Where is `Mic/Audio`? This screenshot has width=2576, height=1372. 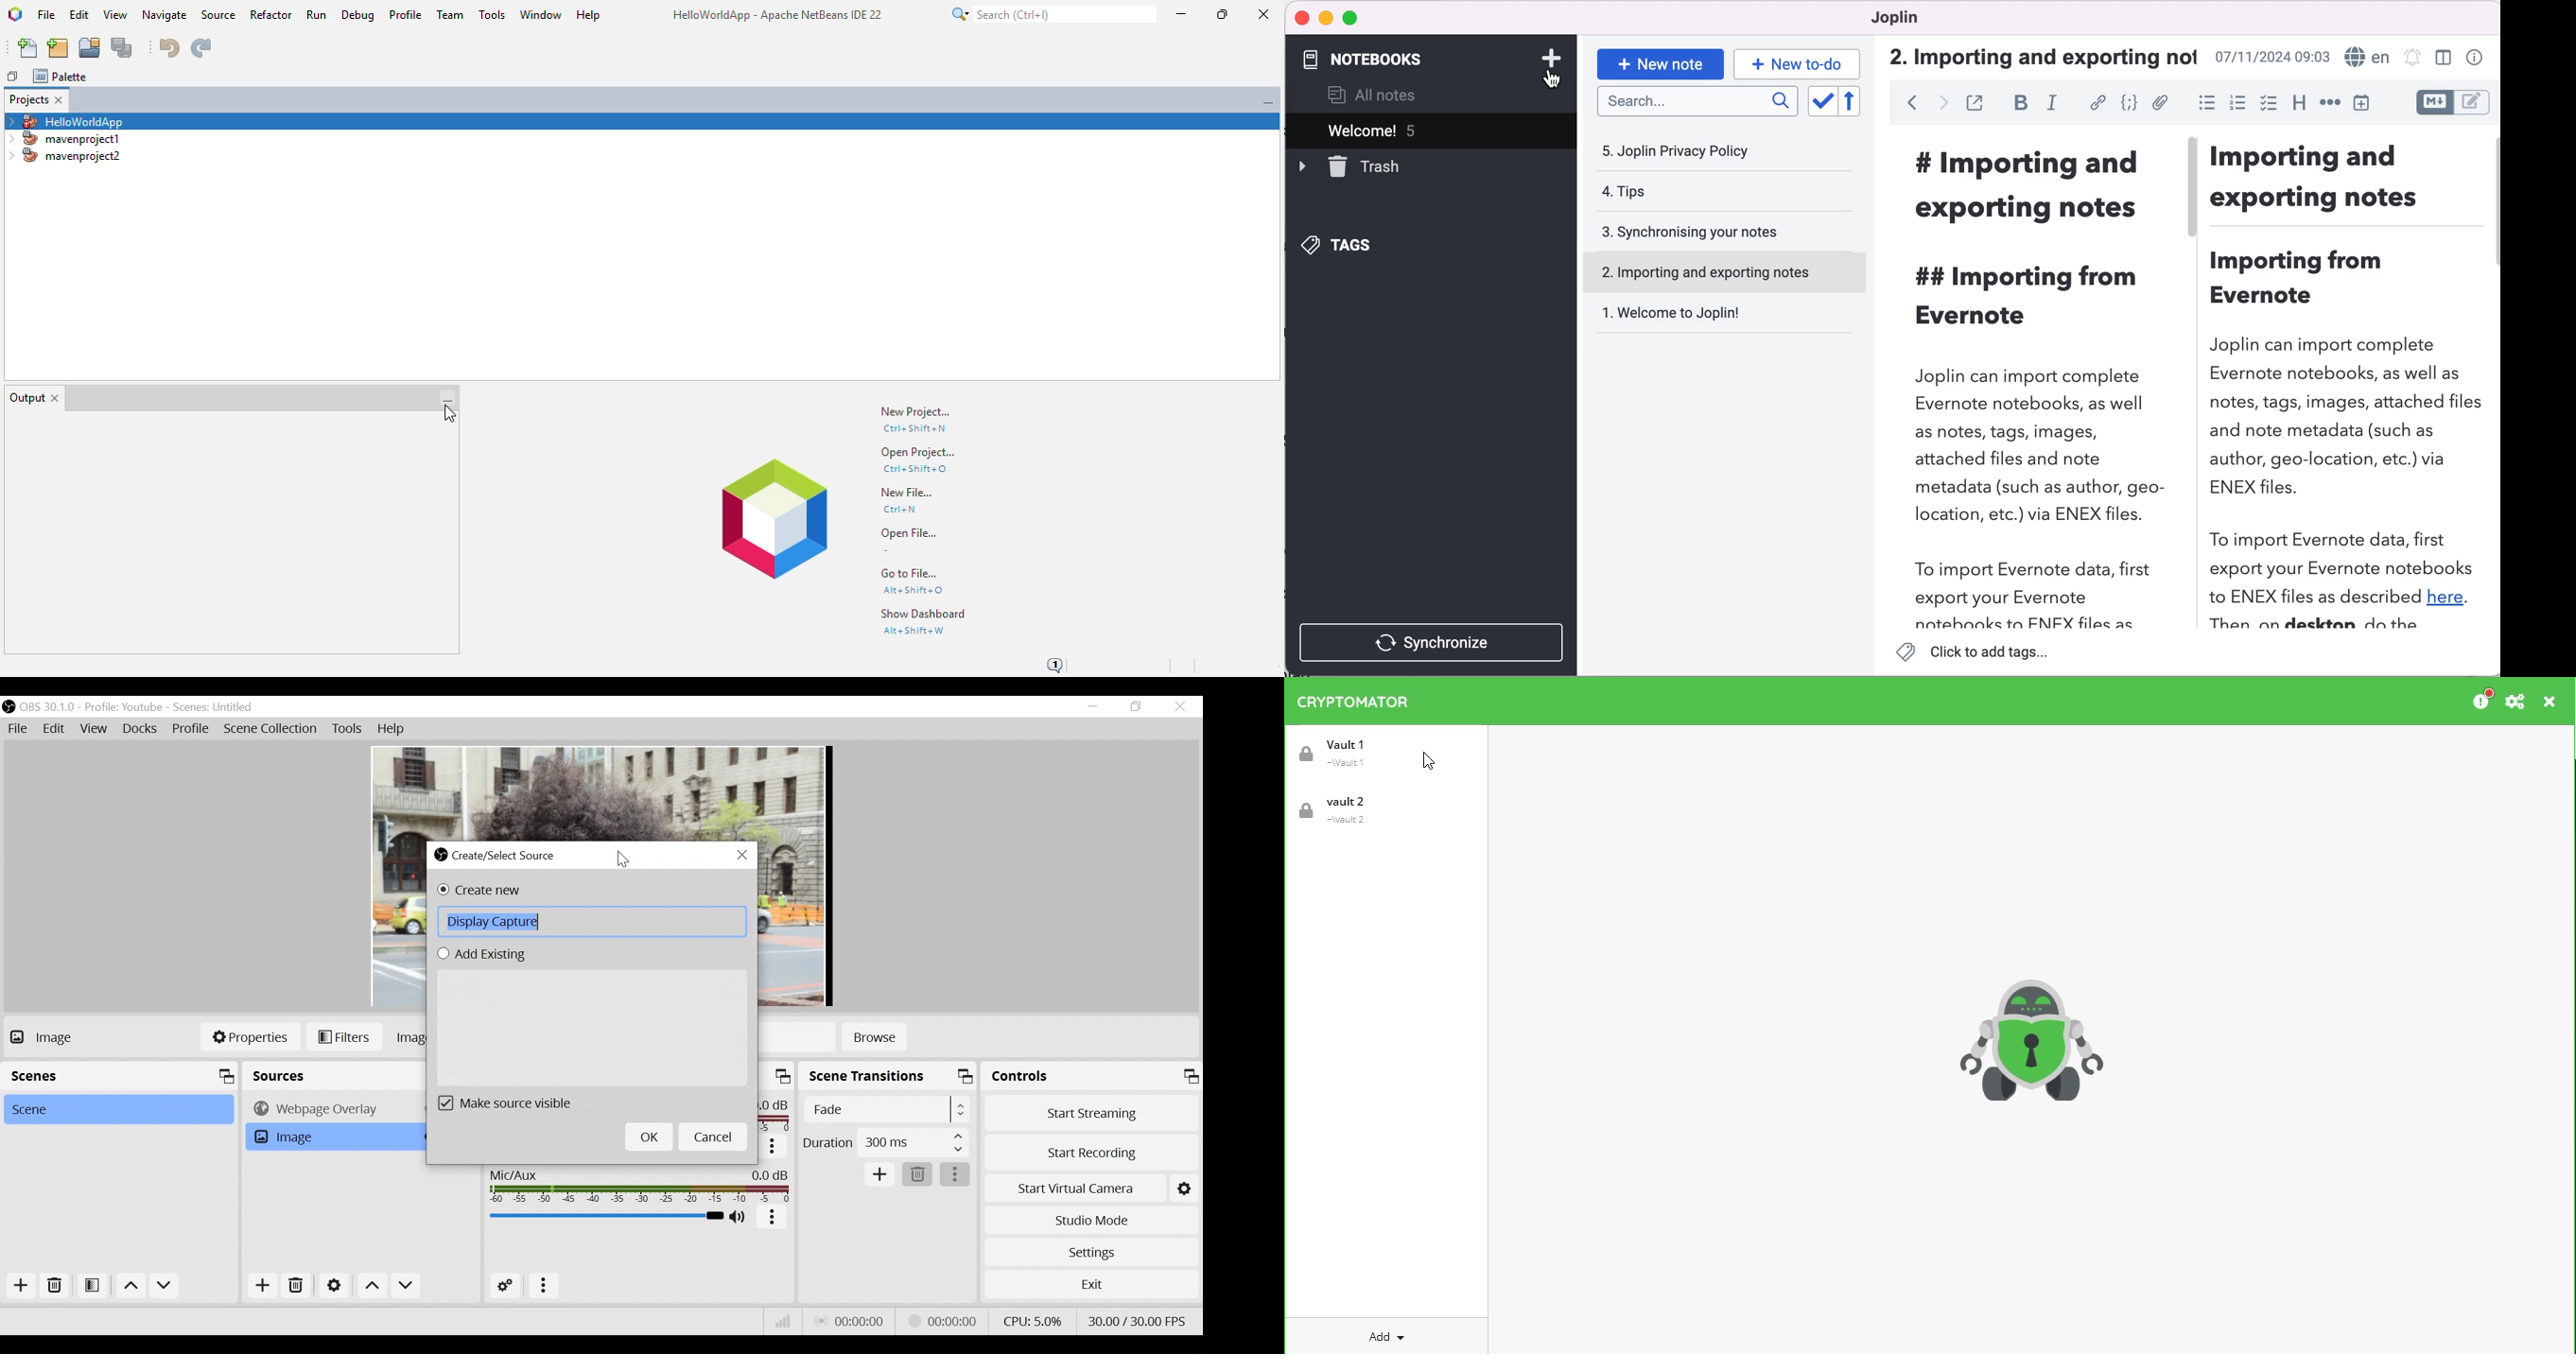 Mic/Audio is located at coordinates (639, 1185).